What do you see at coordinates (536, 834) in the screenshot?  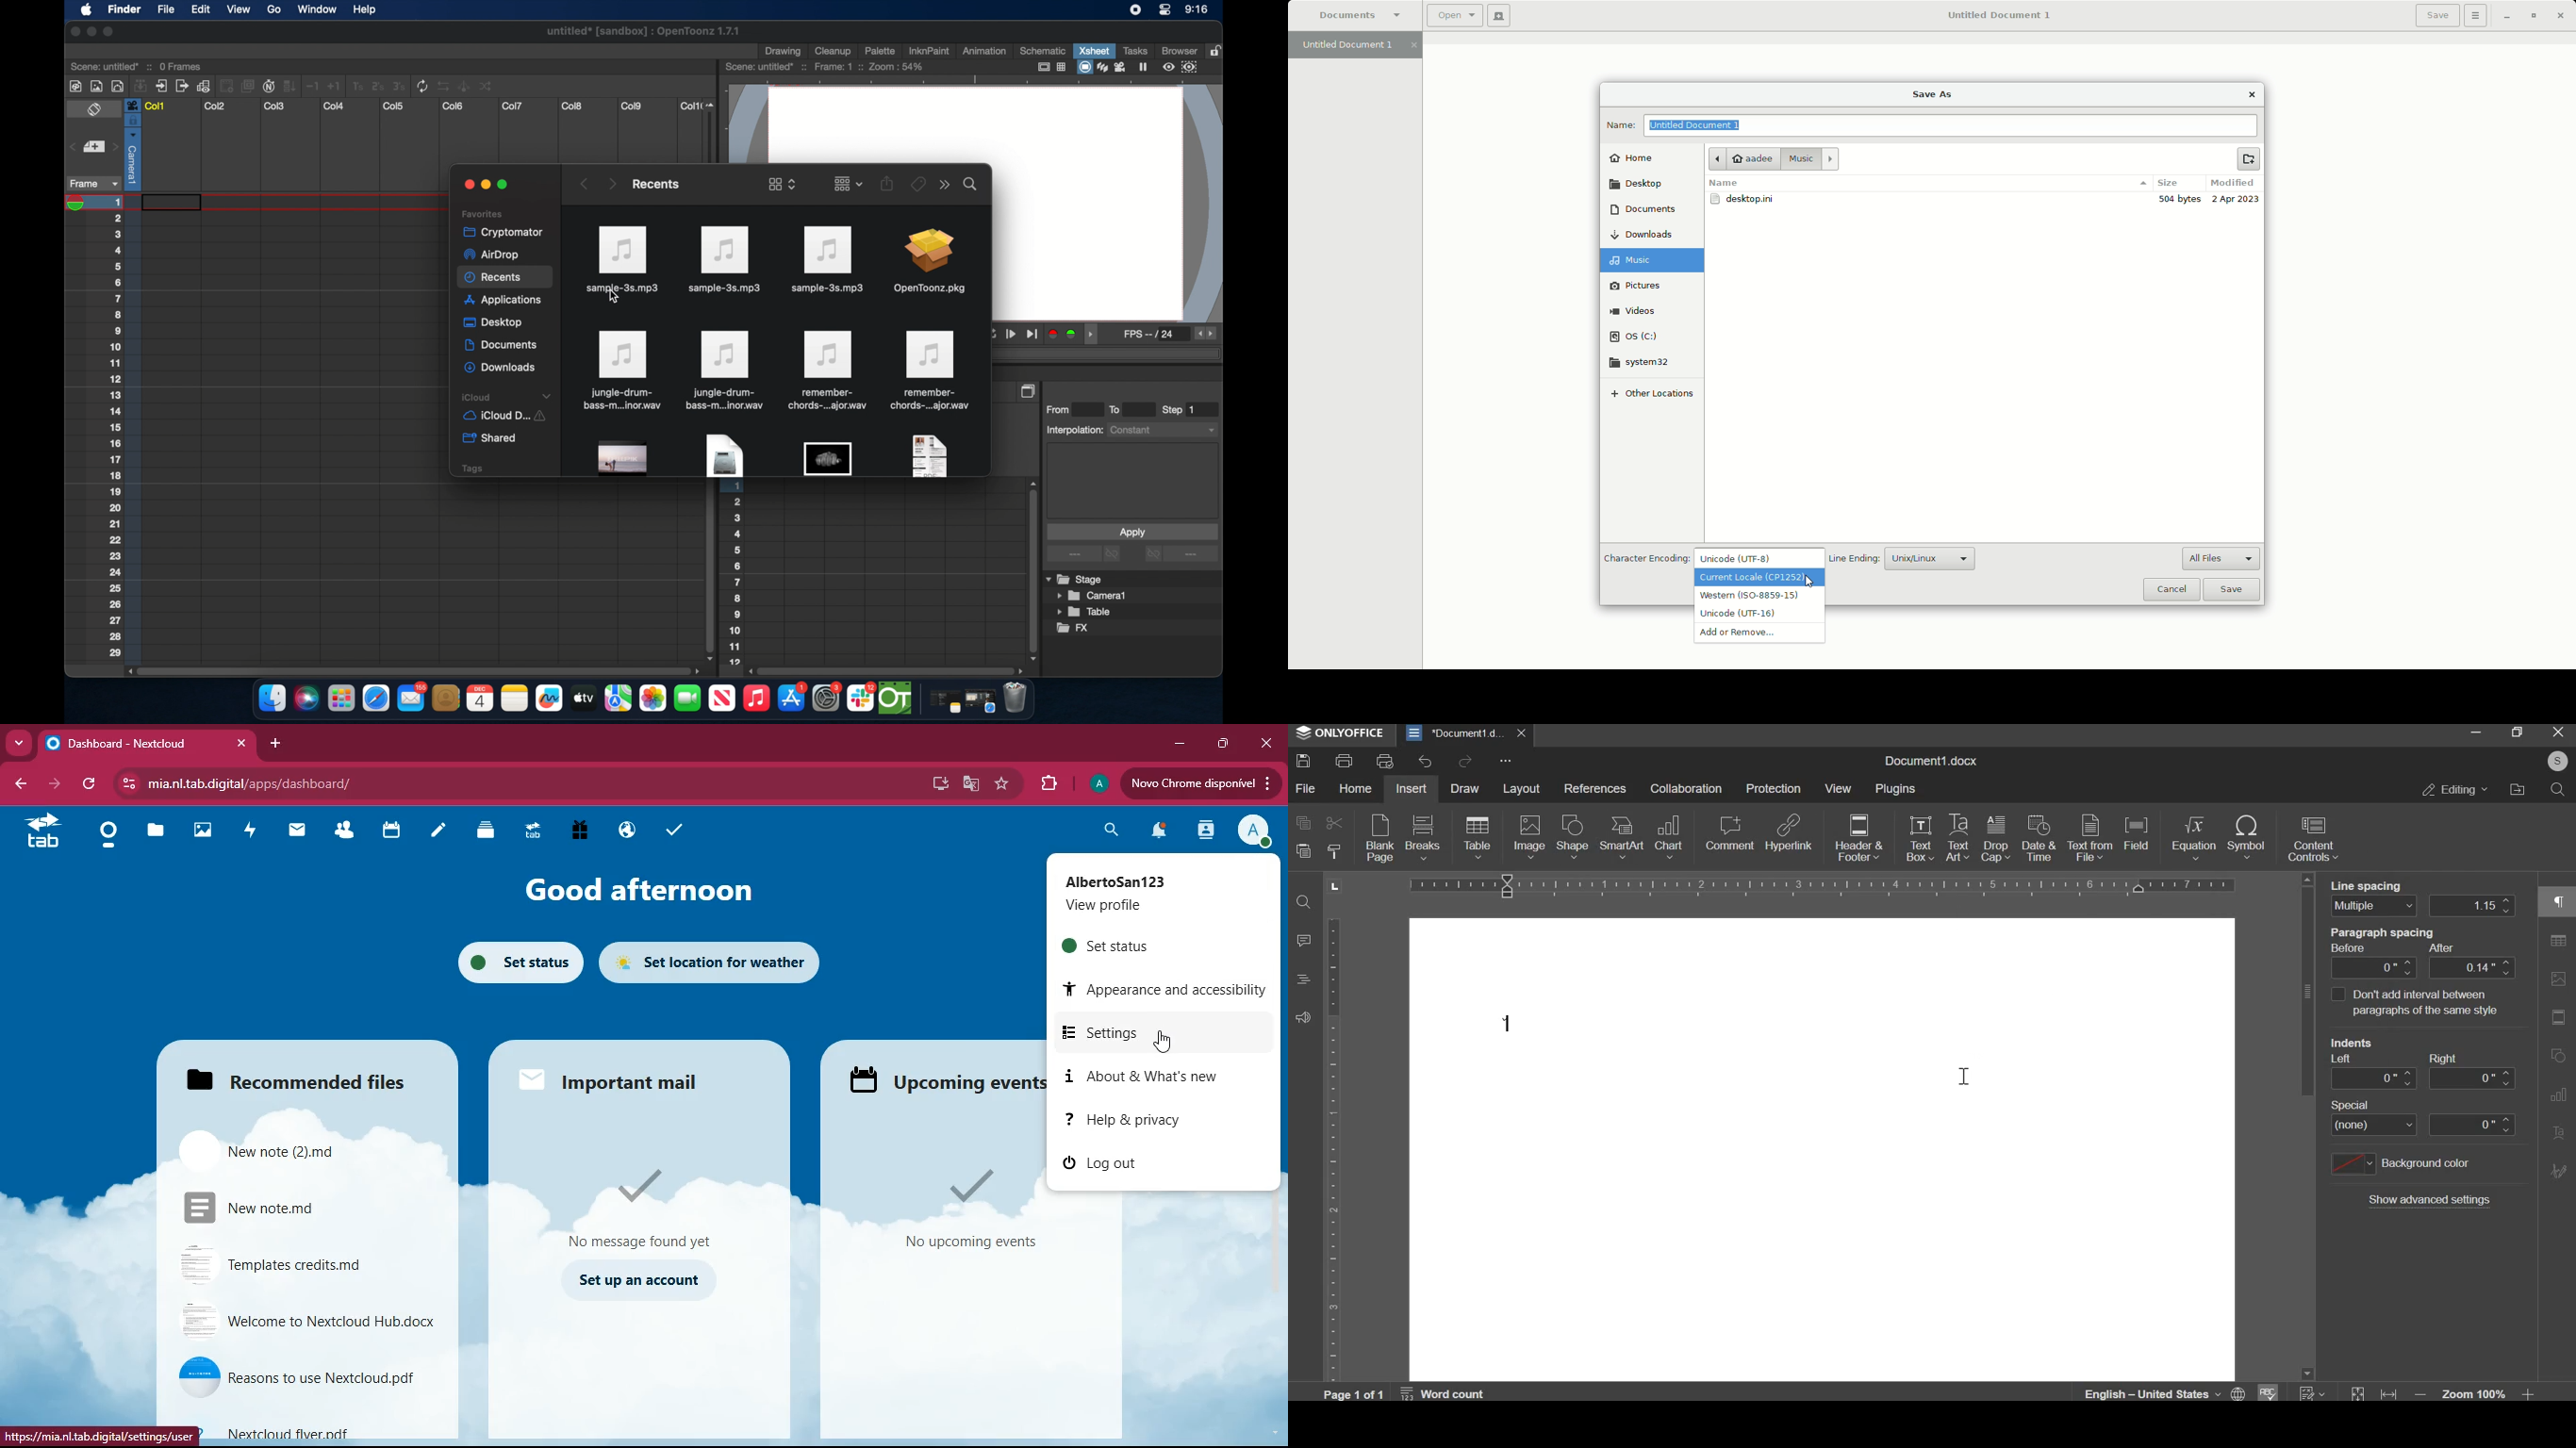 I see `tab` at bounding box center [536, 834].